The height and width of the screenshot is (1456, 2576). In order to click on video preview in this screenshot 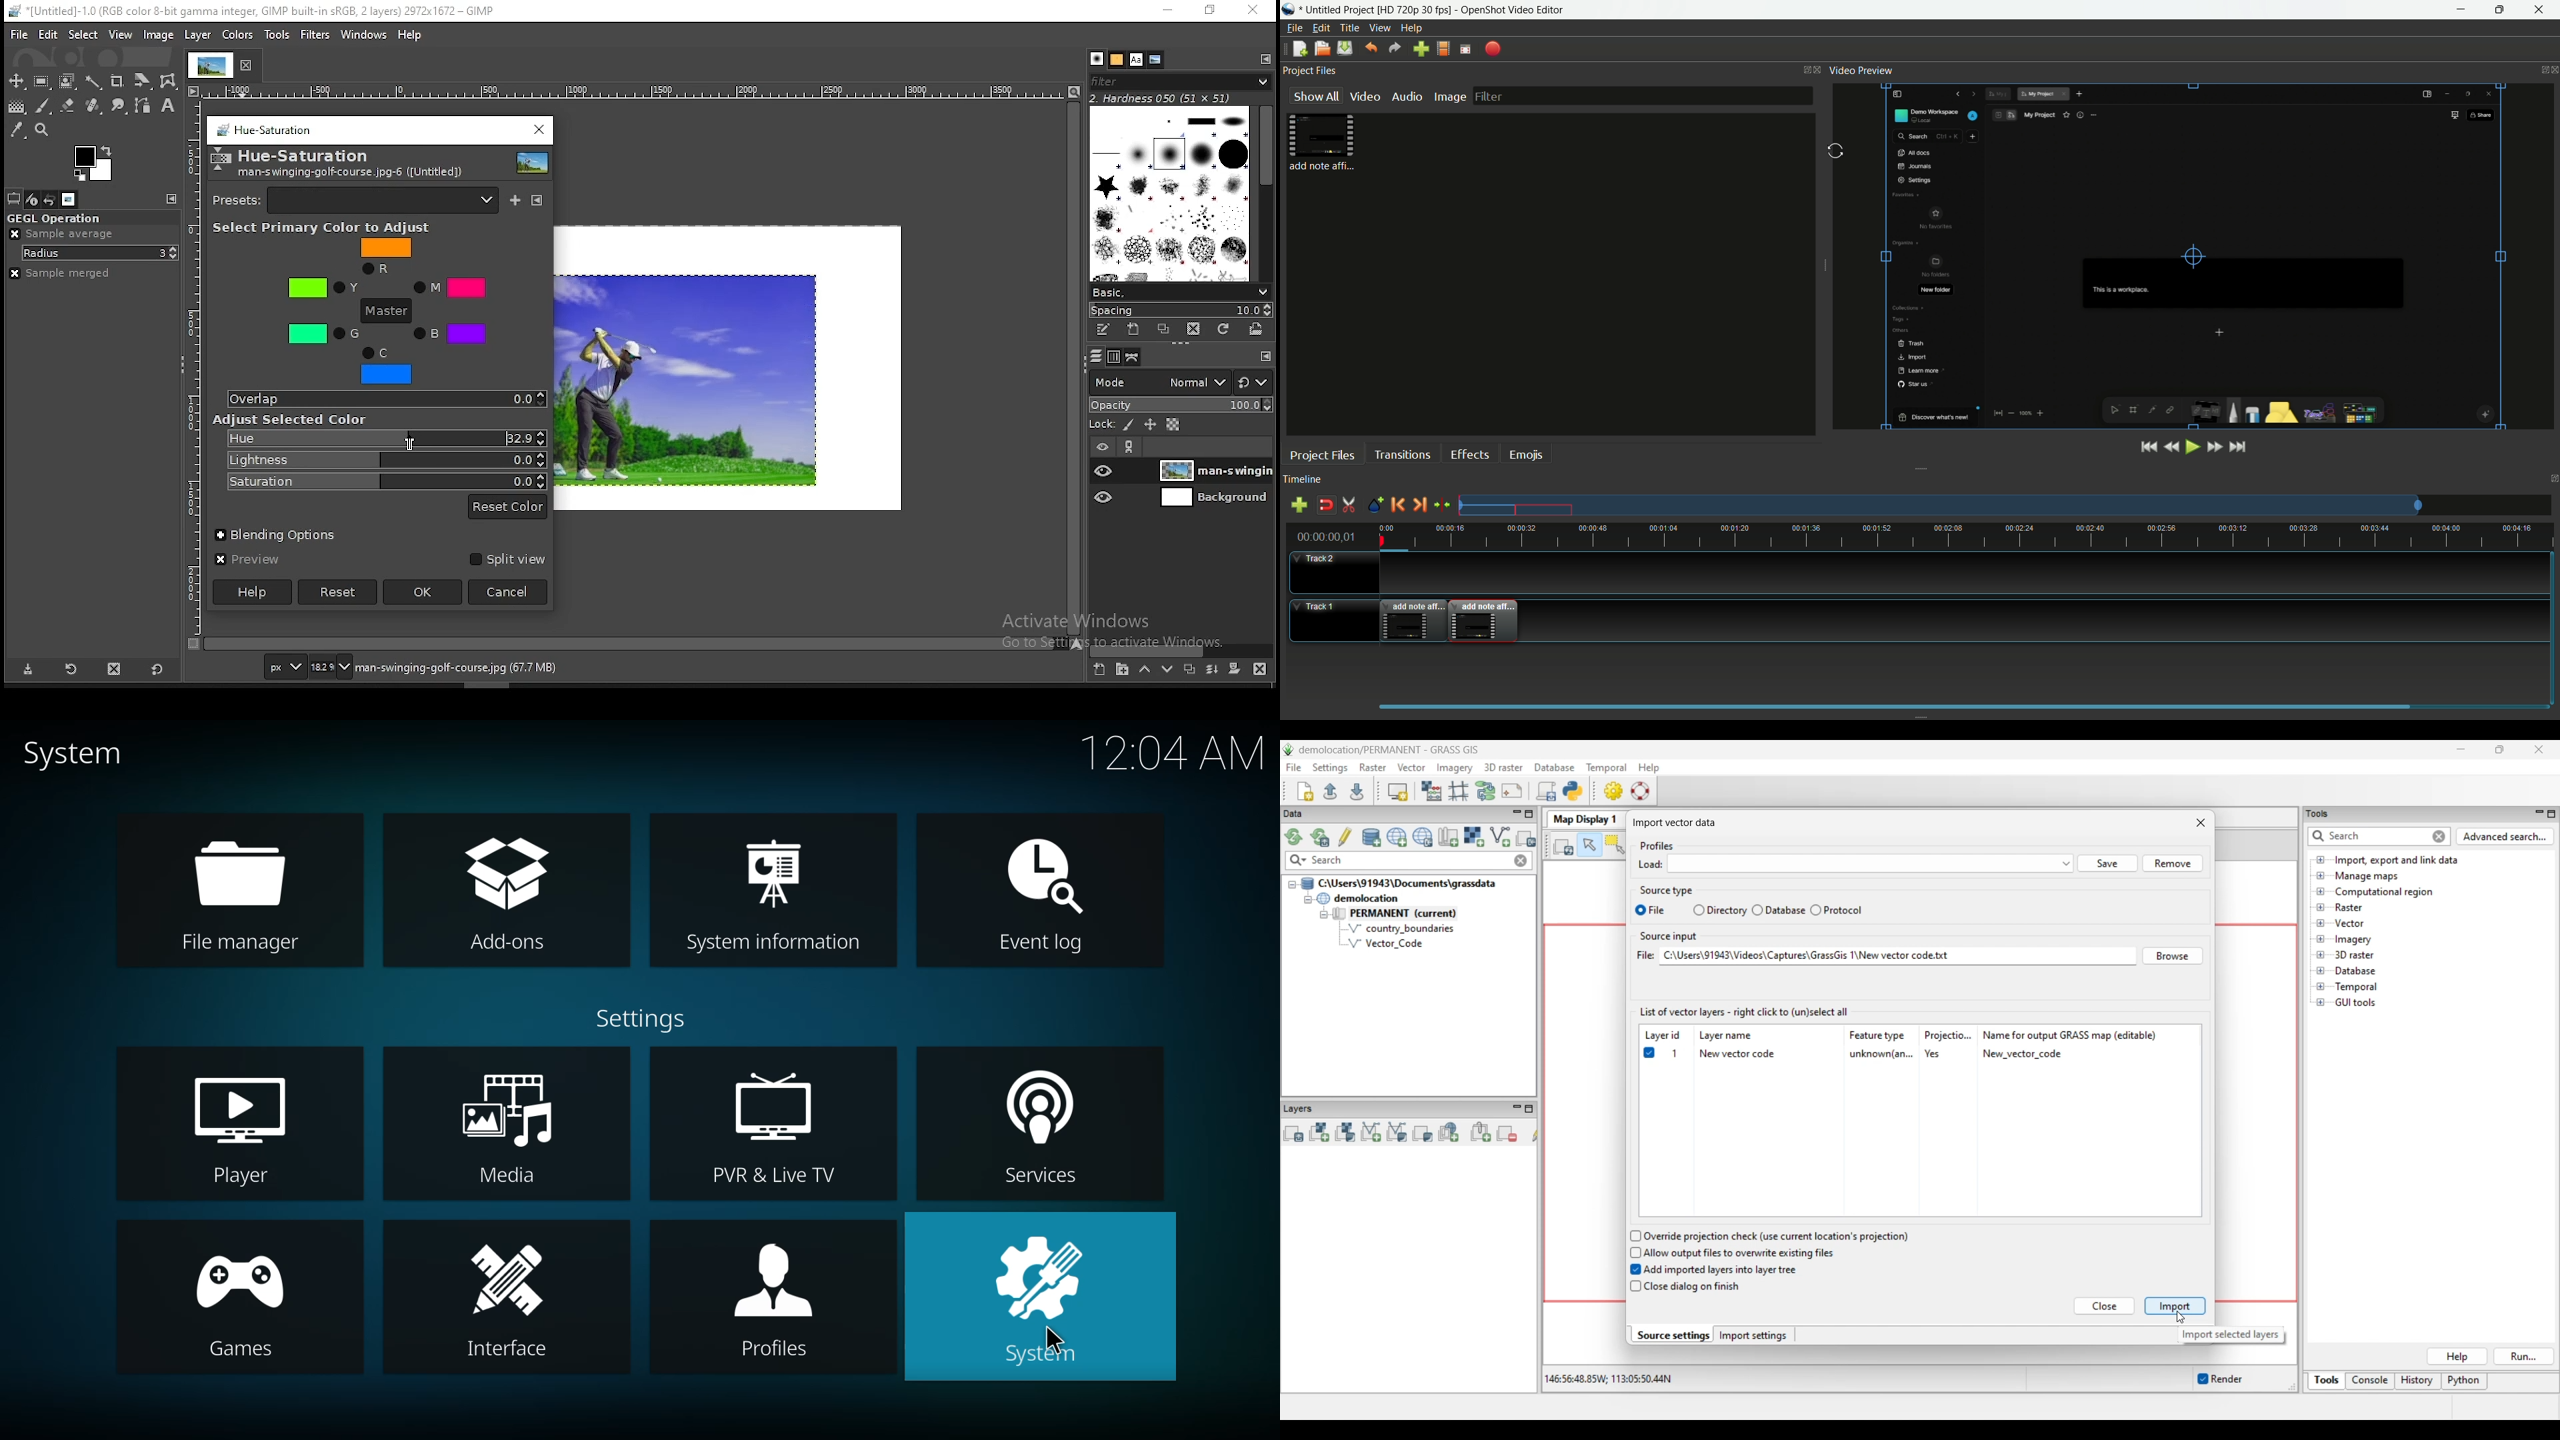, I will do `click(1863, 70)`.